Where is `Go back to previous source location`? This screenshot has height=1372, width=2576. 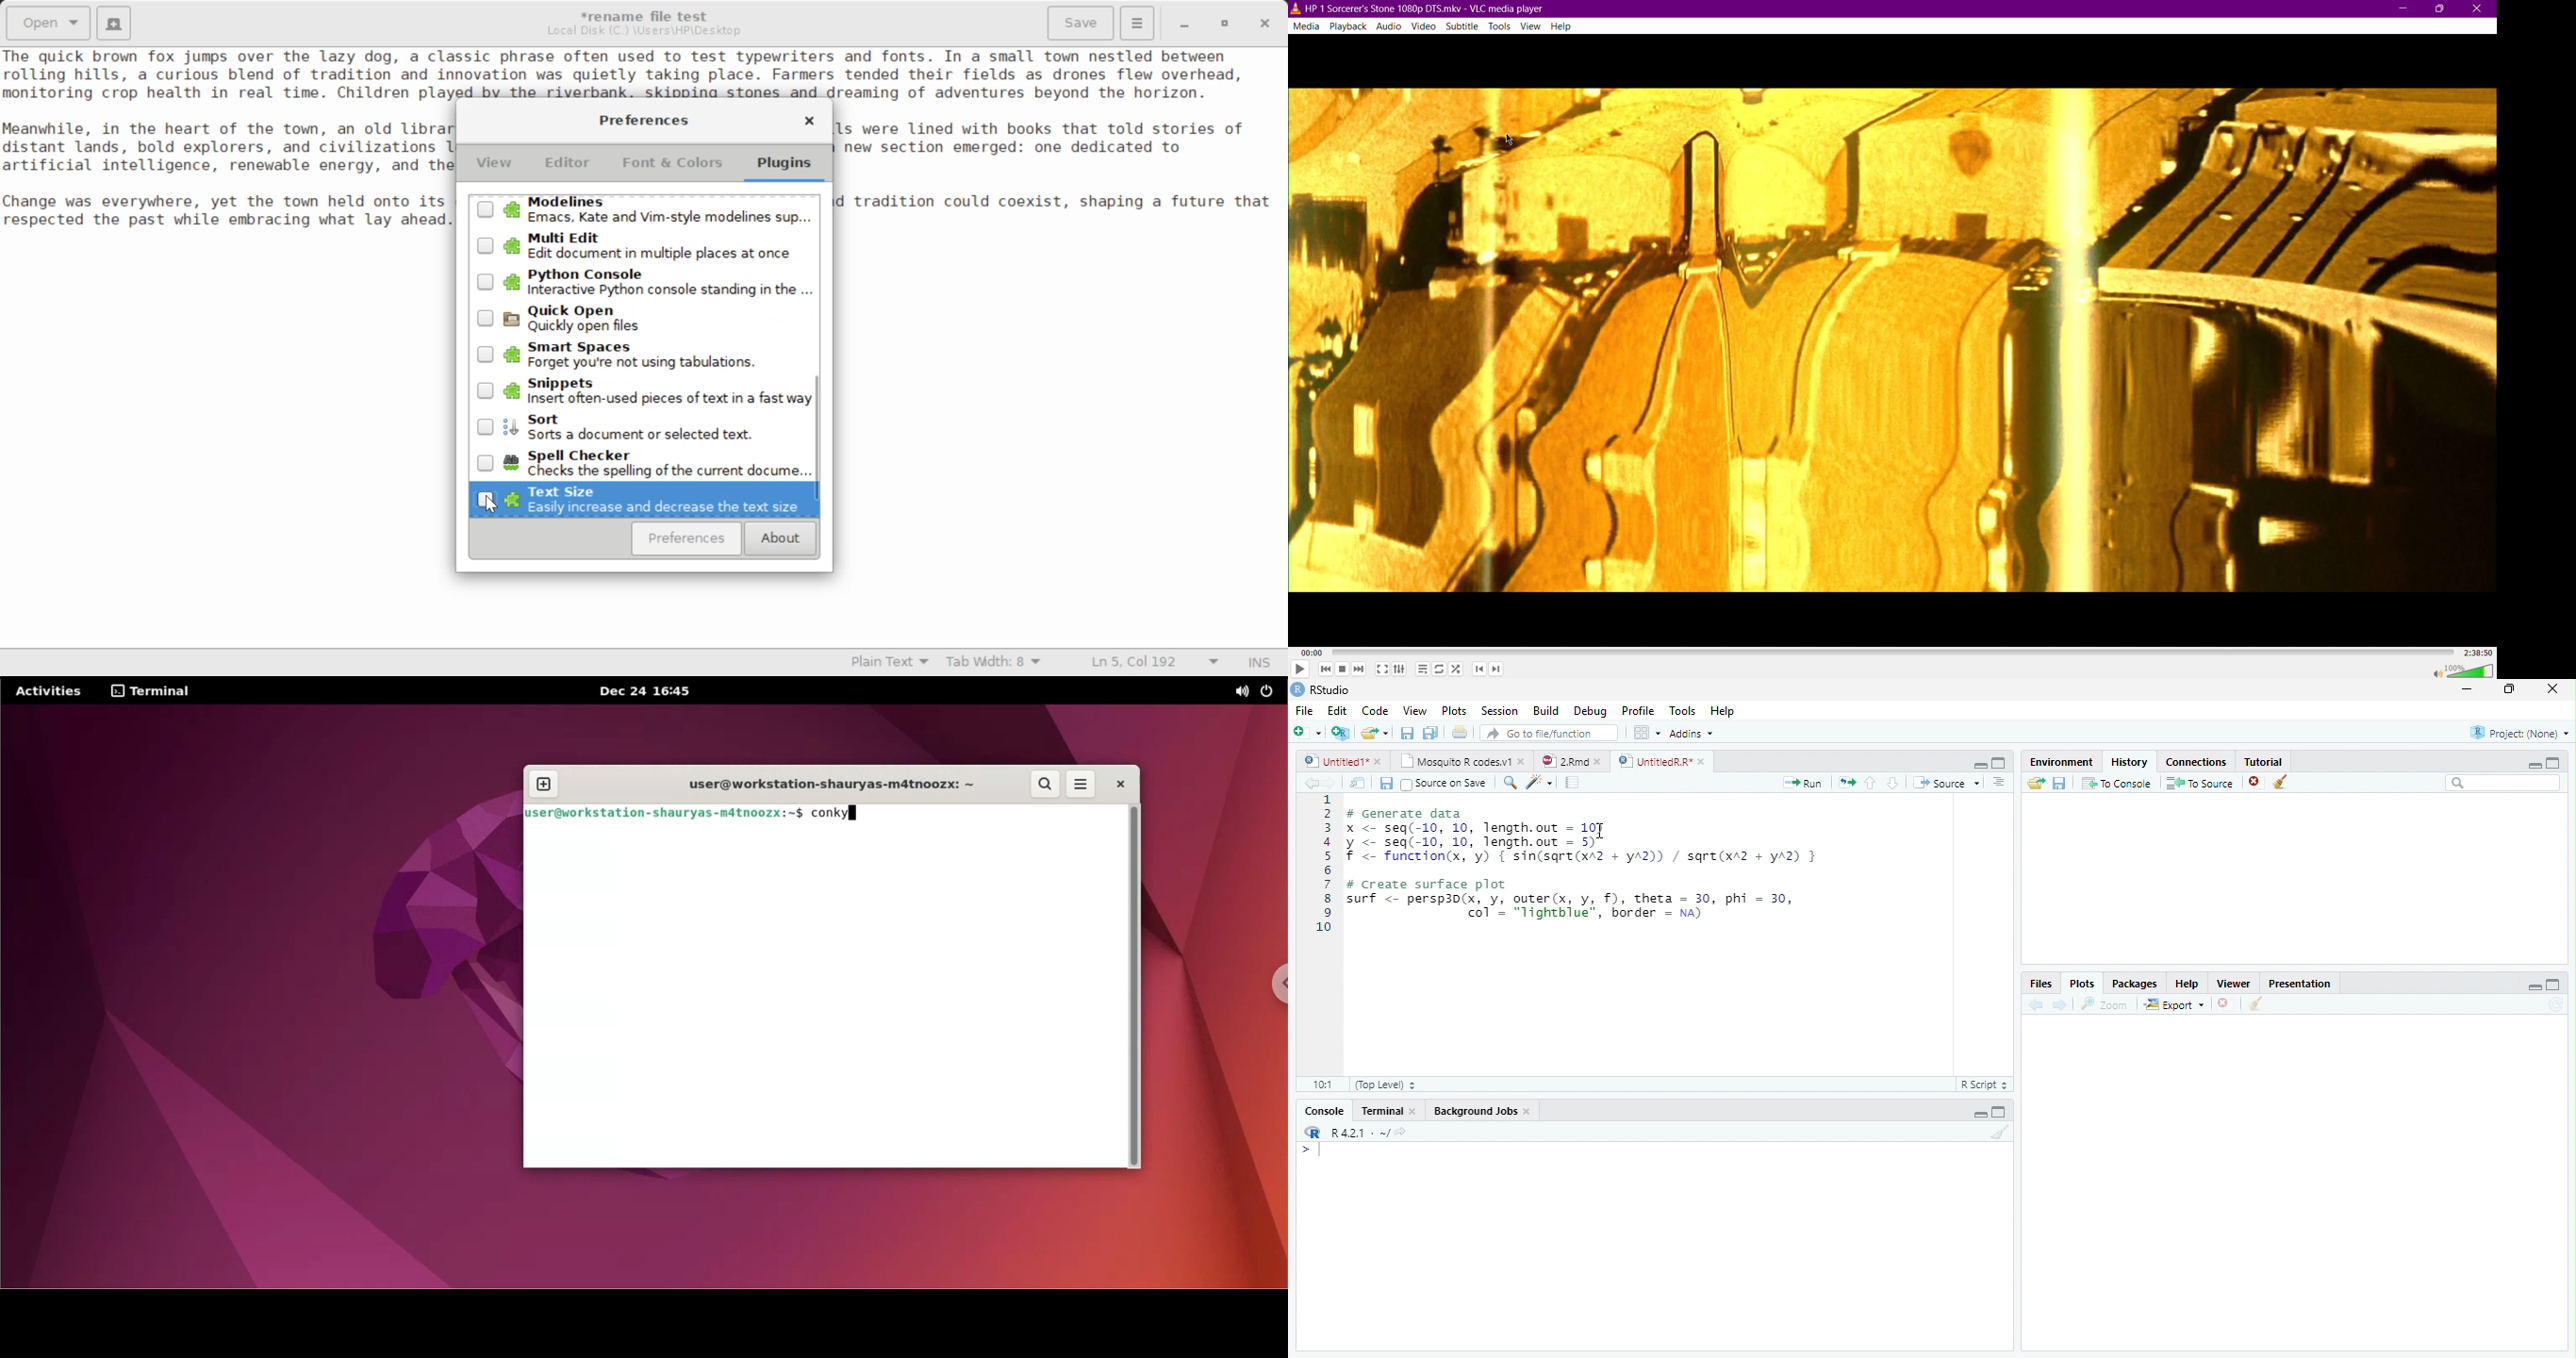
Go back to previous source location is located at coordinates (1311, 783).